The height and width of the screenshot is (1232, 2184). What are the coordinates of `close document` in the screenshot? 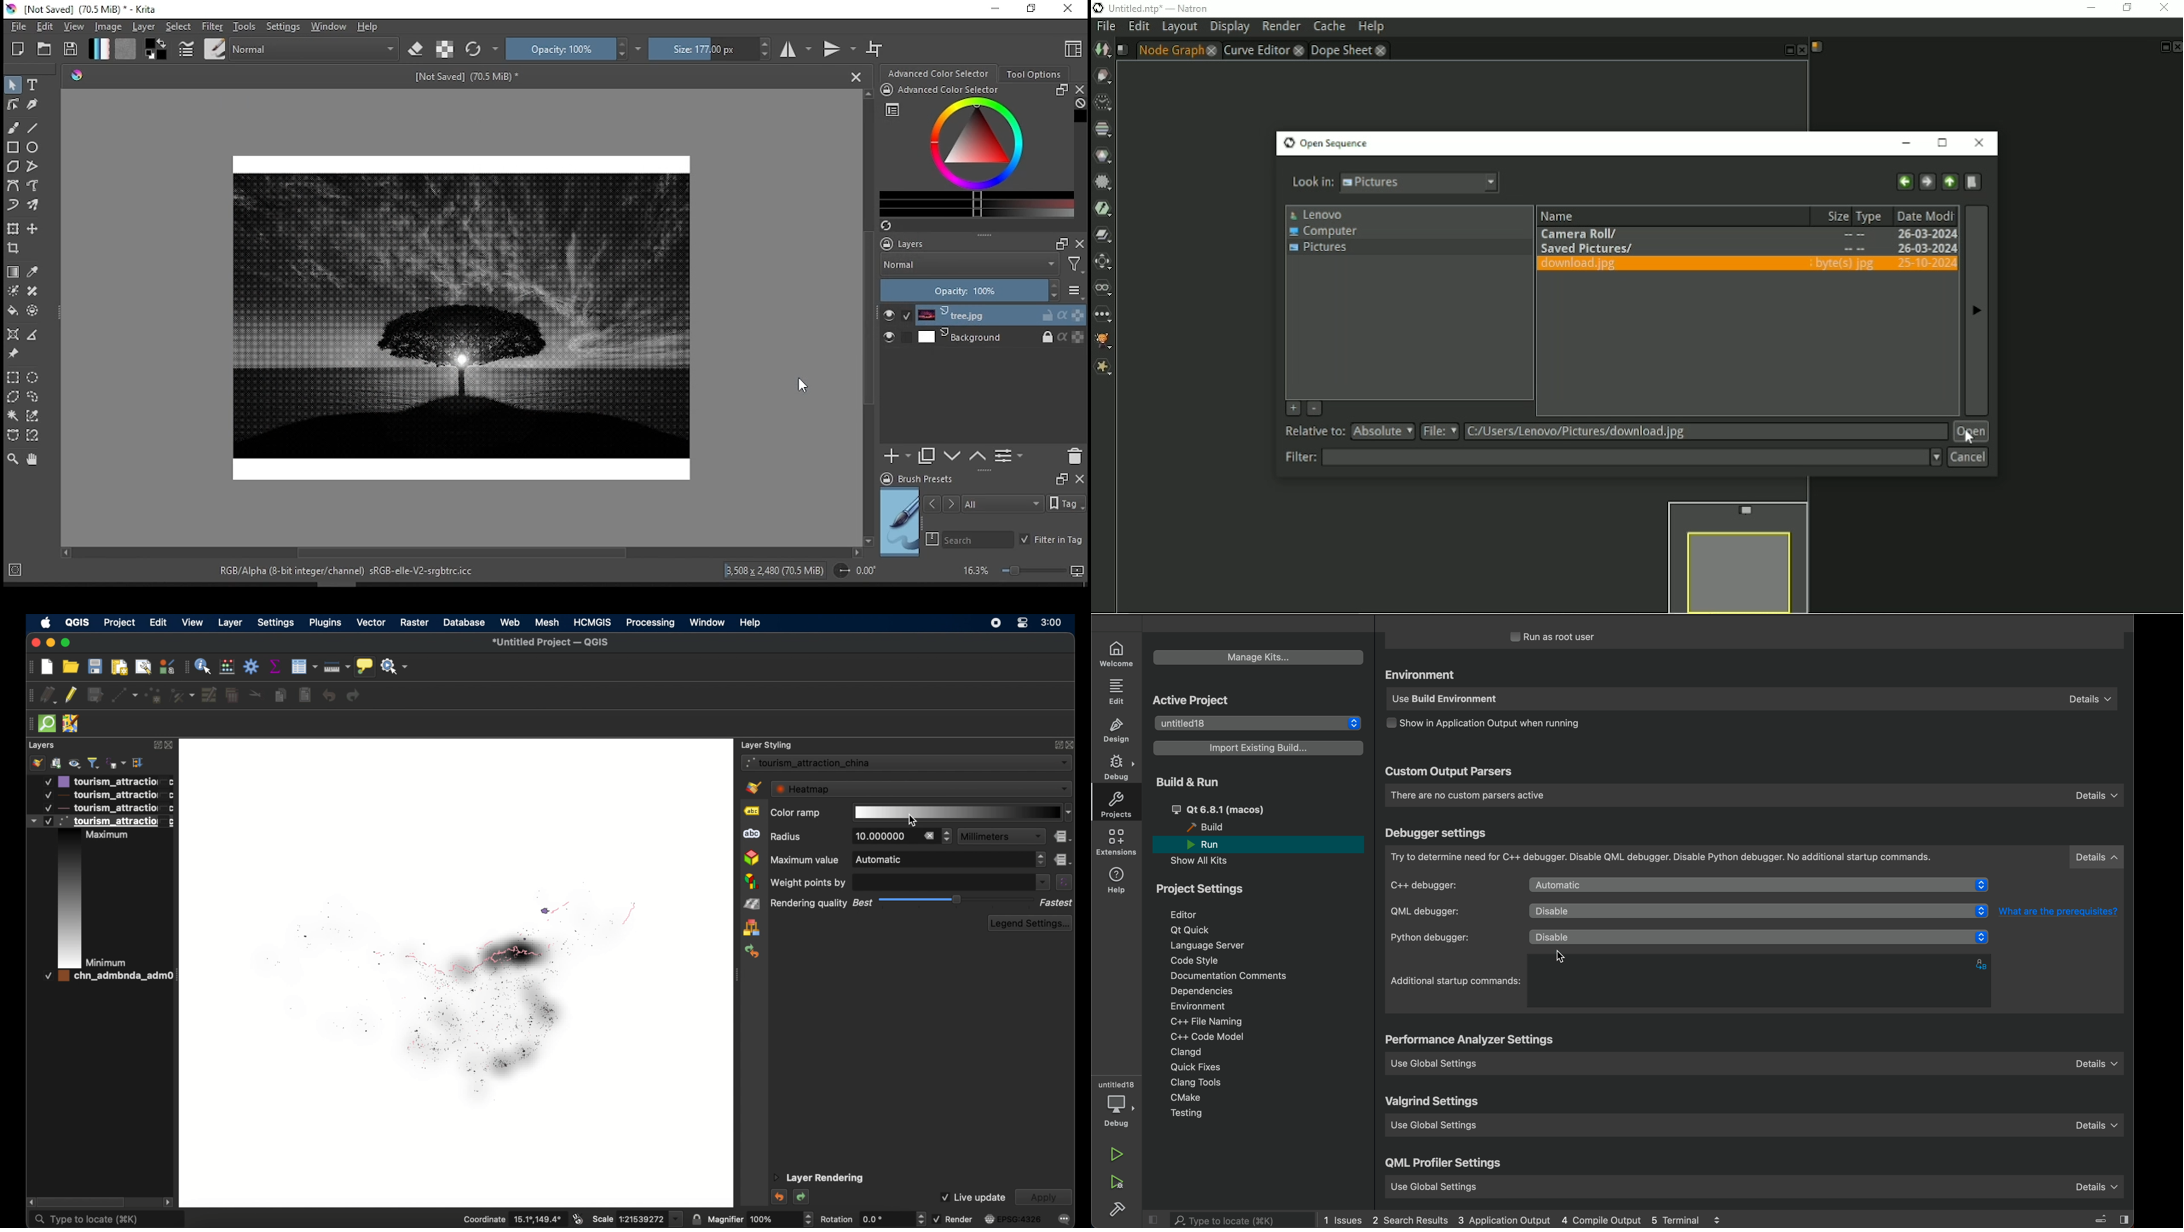 It's located at (857, 76).